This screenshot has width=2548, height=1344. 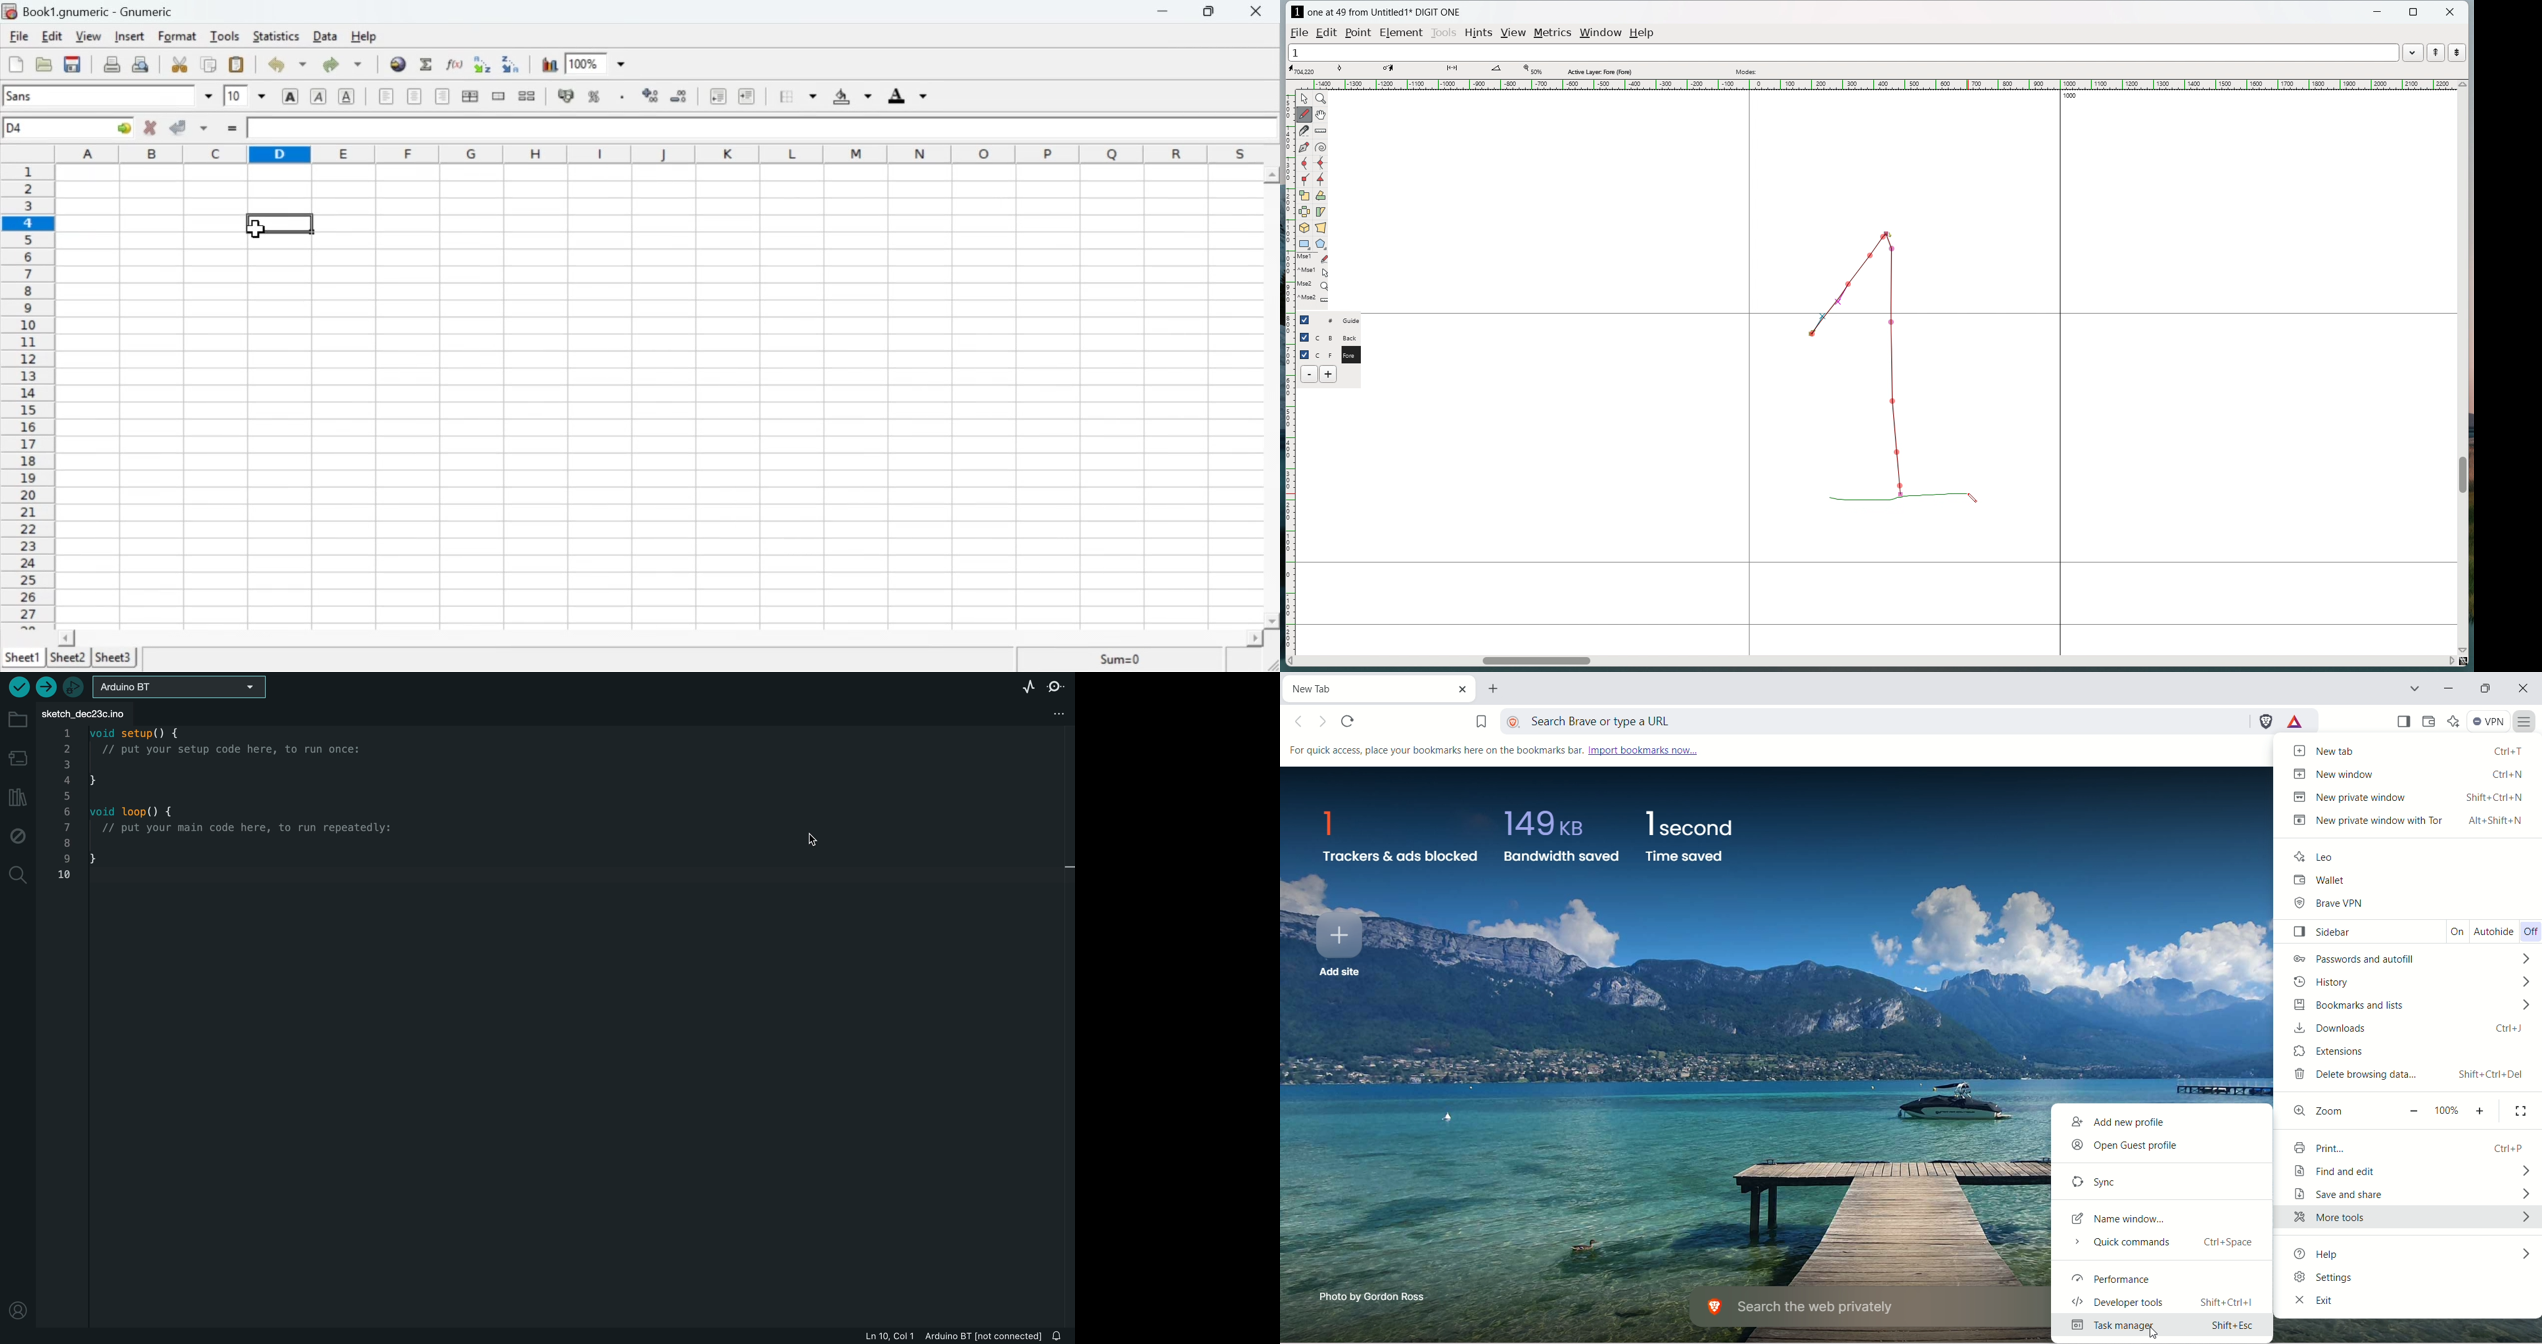 I want to click on Accept change, so click(x=190, y=129).